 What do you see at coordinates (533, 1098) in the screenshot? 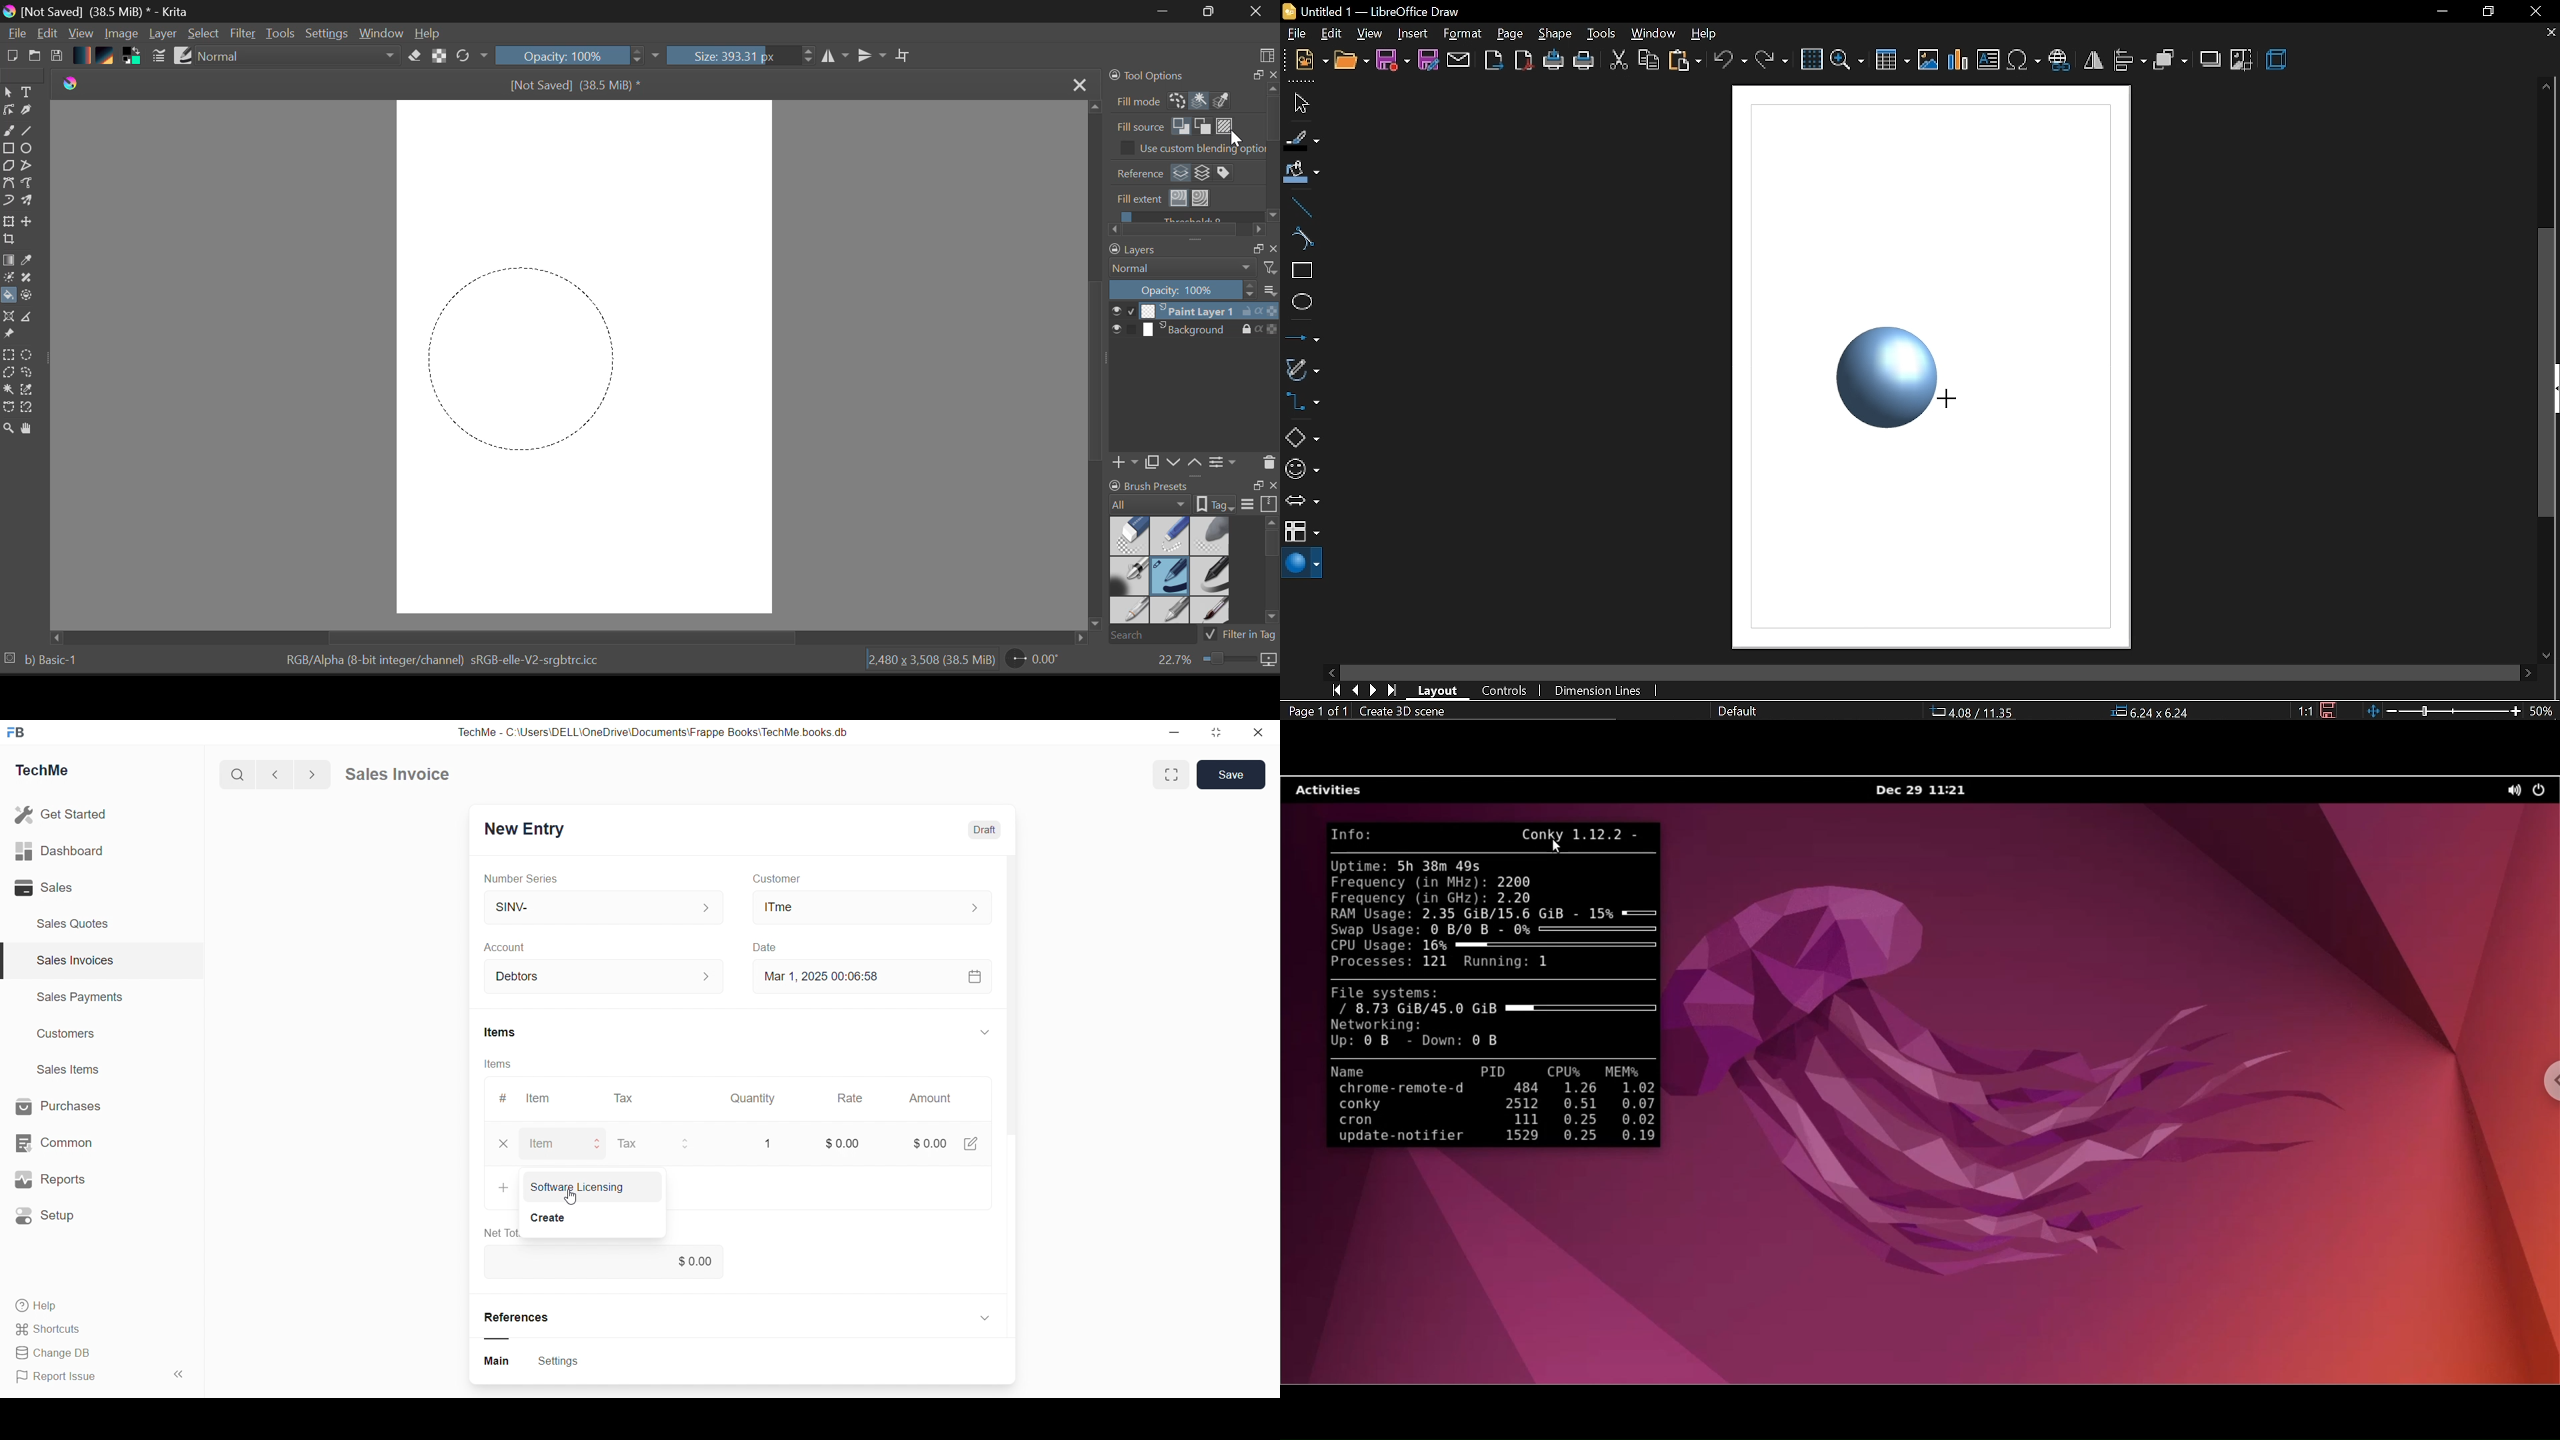
I see `# Item` at bounding box center [533, 1098].